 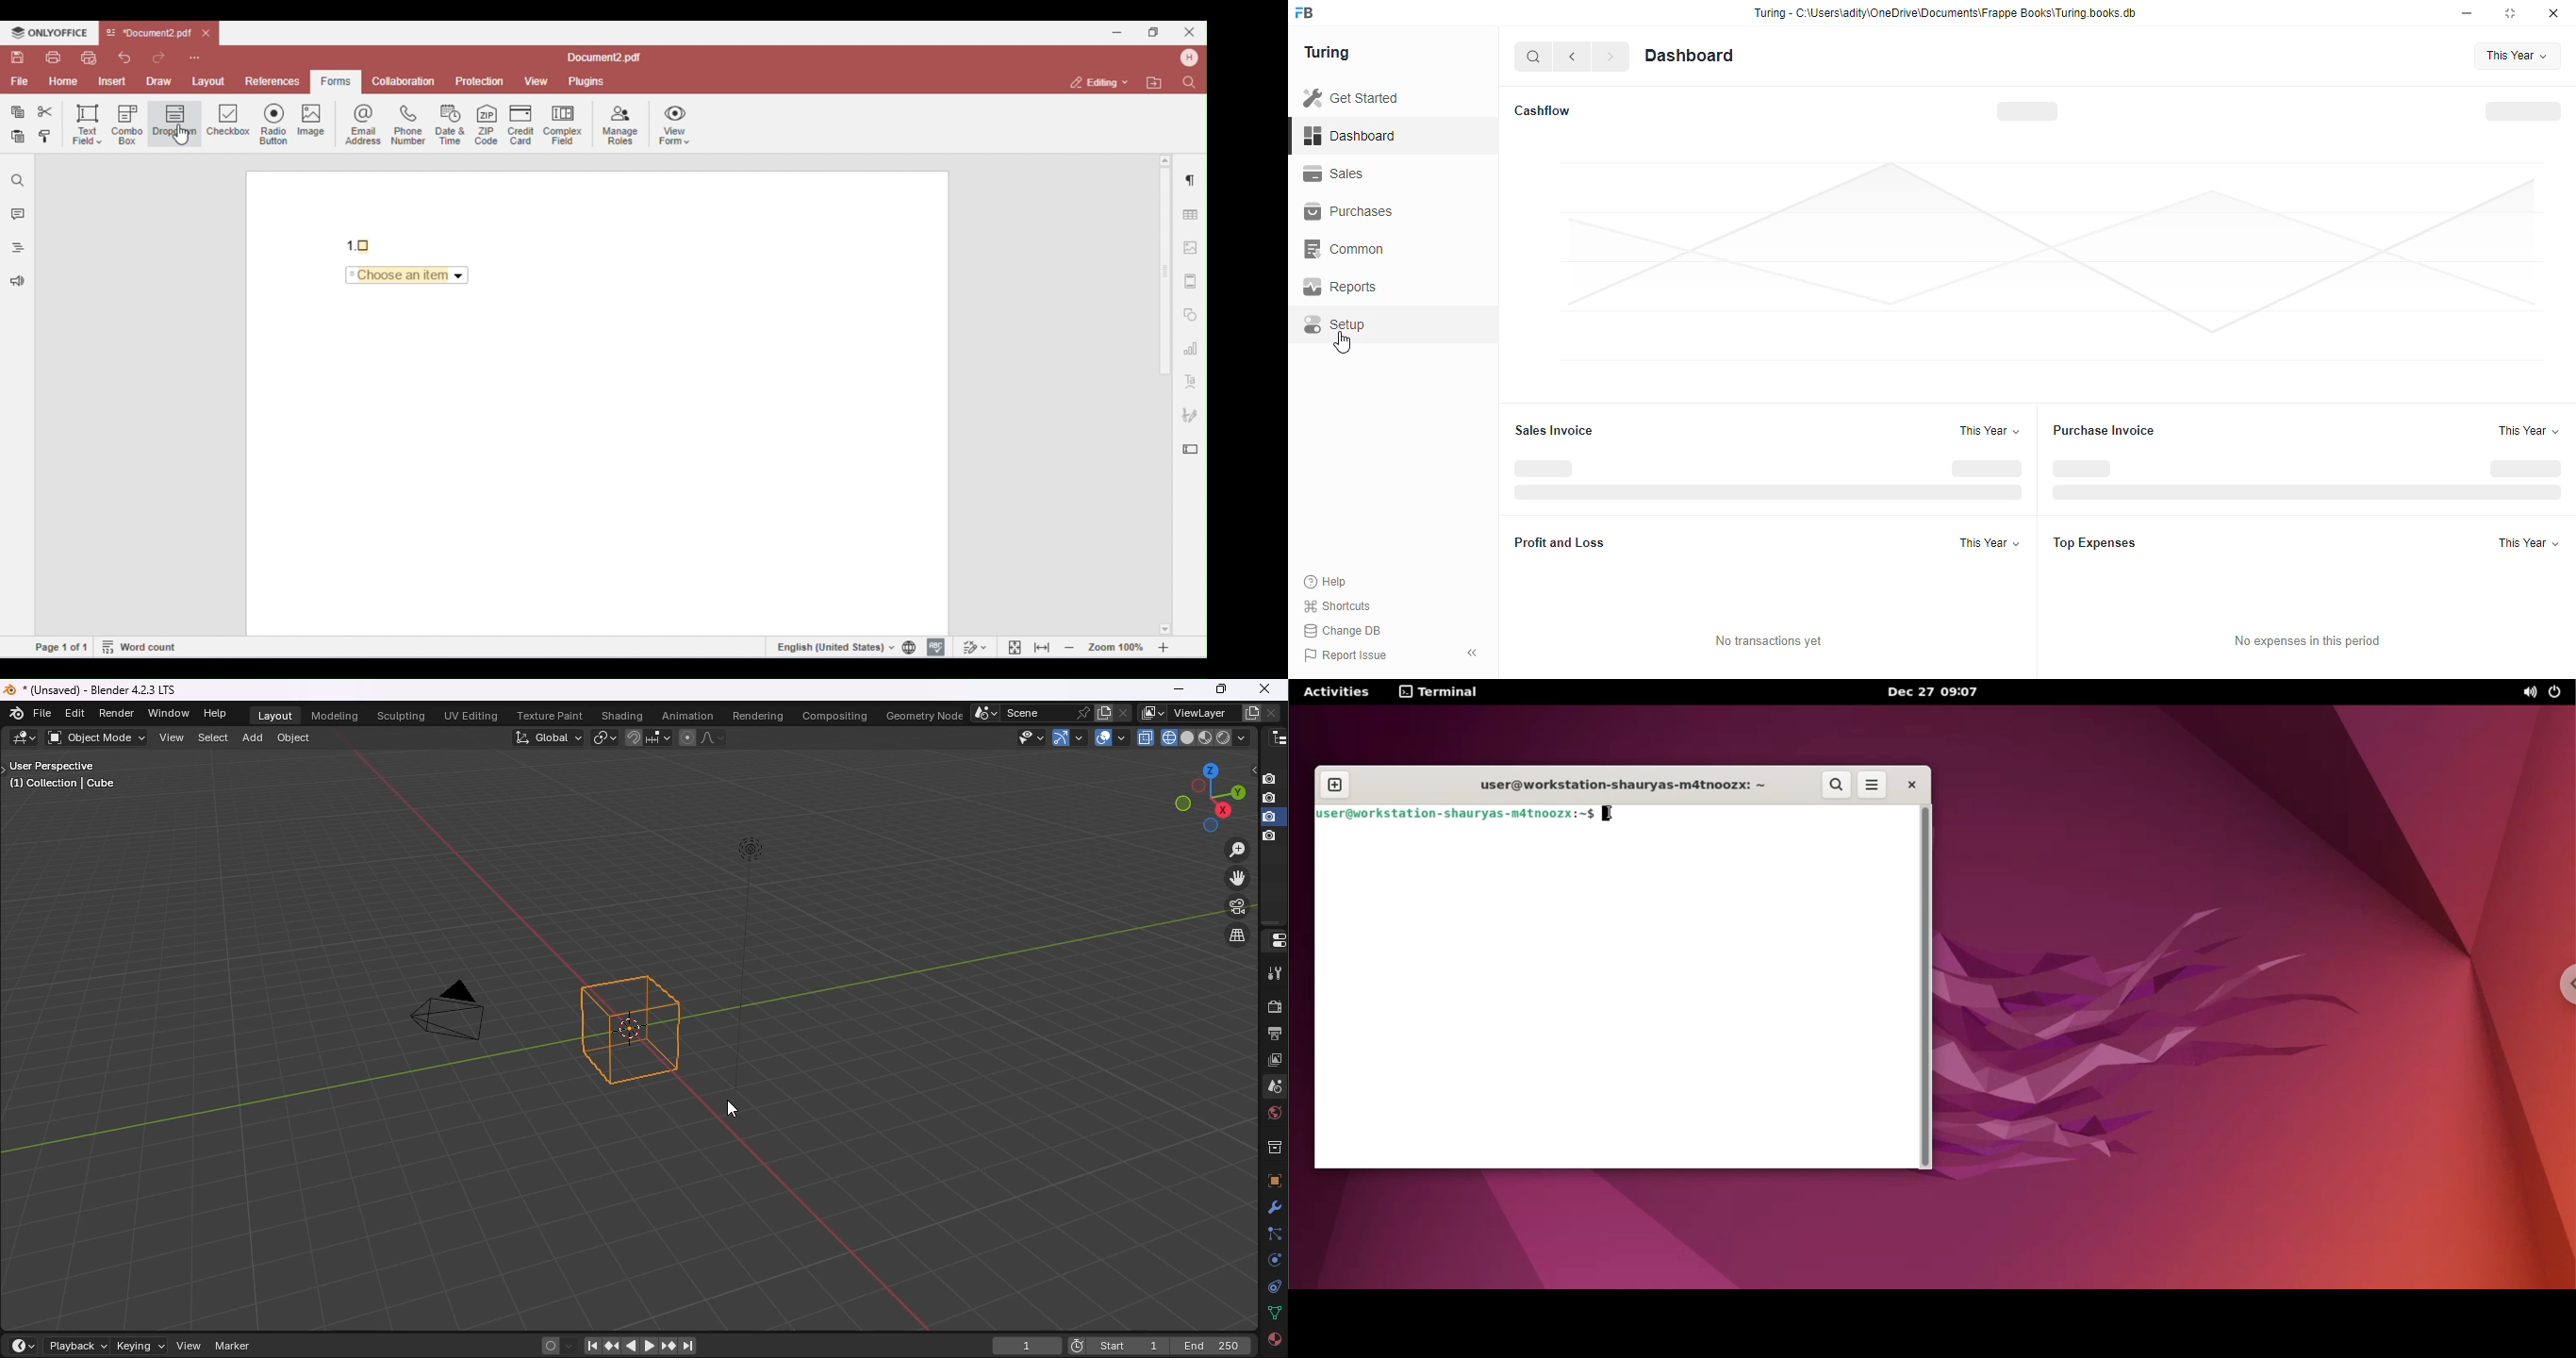 What do you see at coordinates (1544, 110) in the screenshot?
I see `Cashflow` at bounding box center [1544, 110].